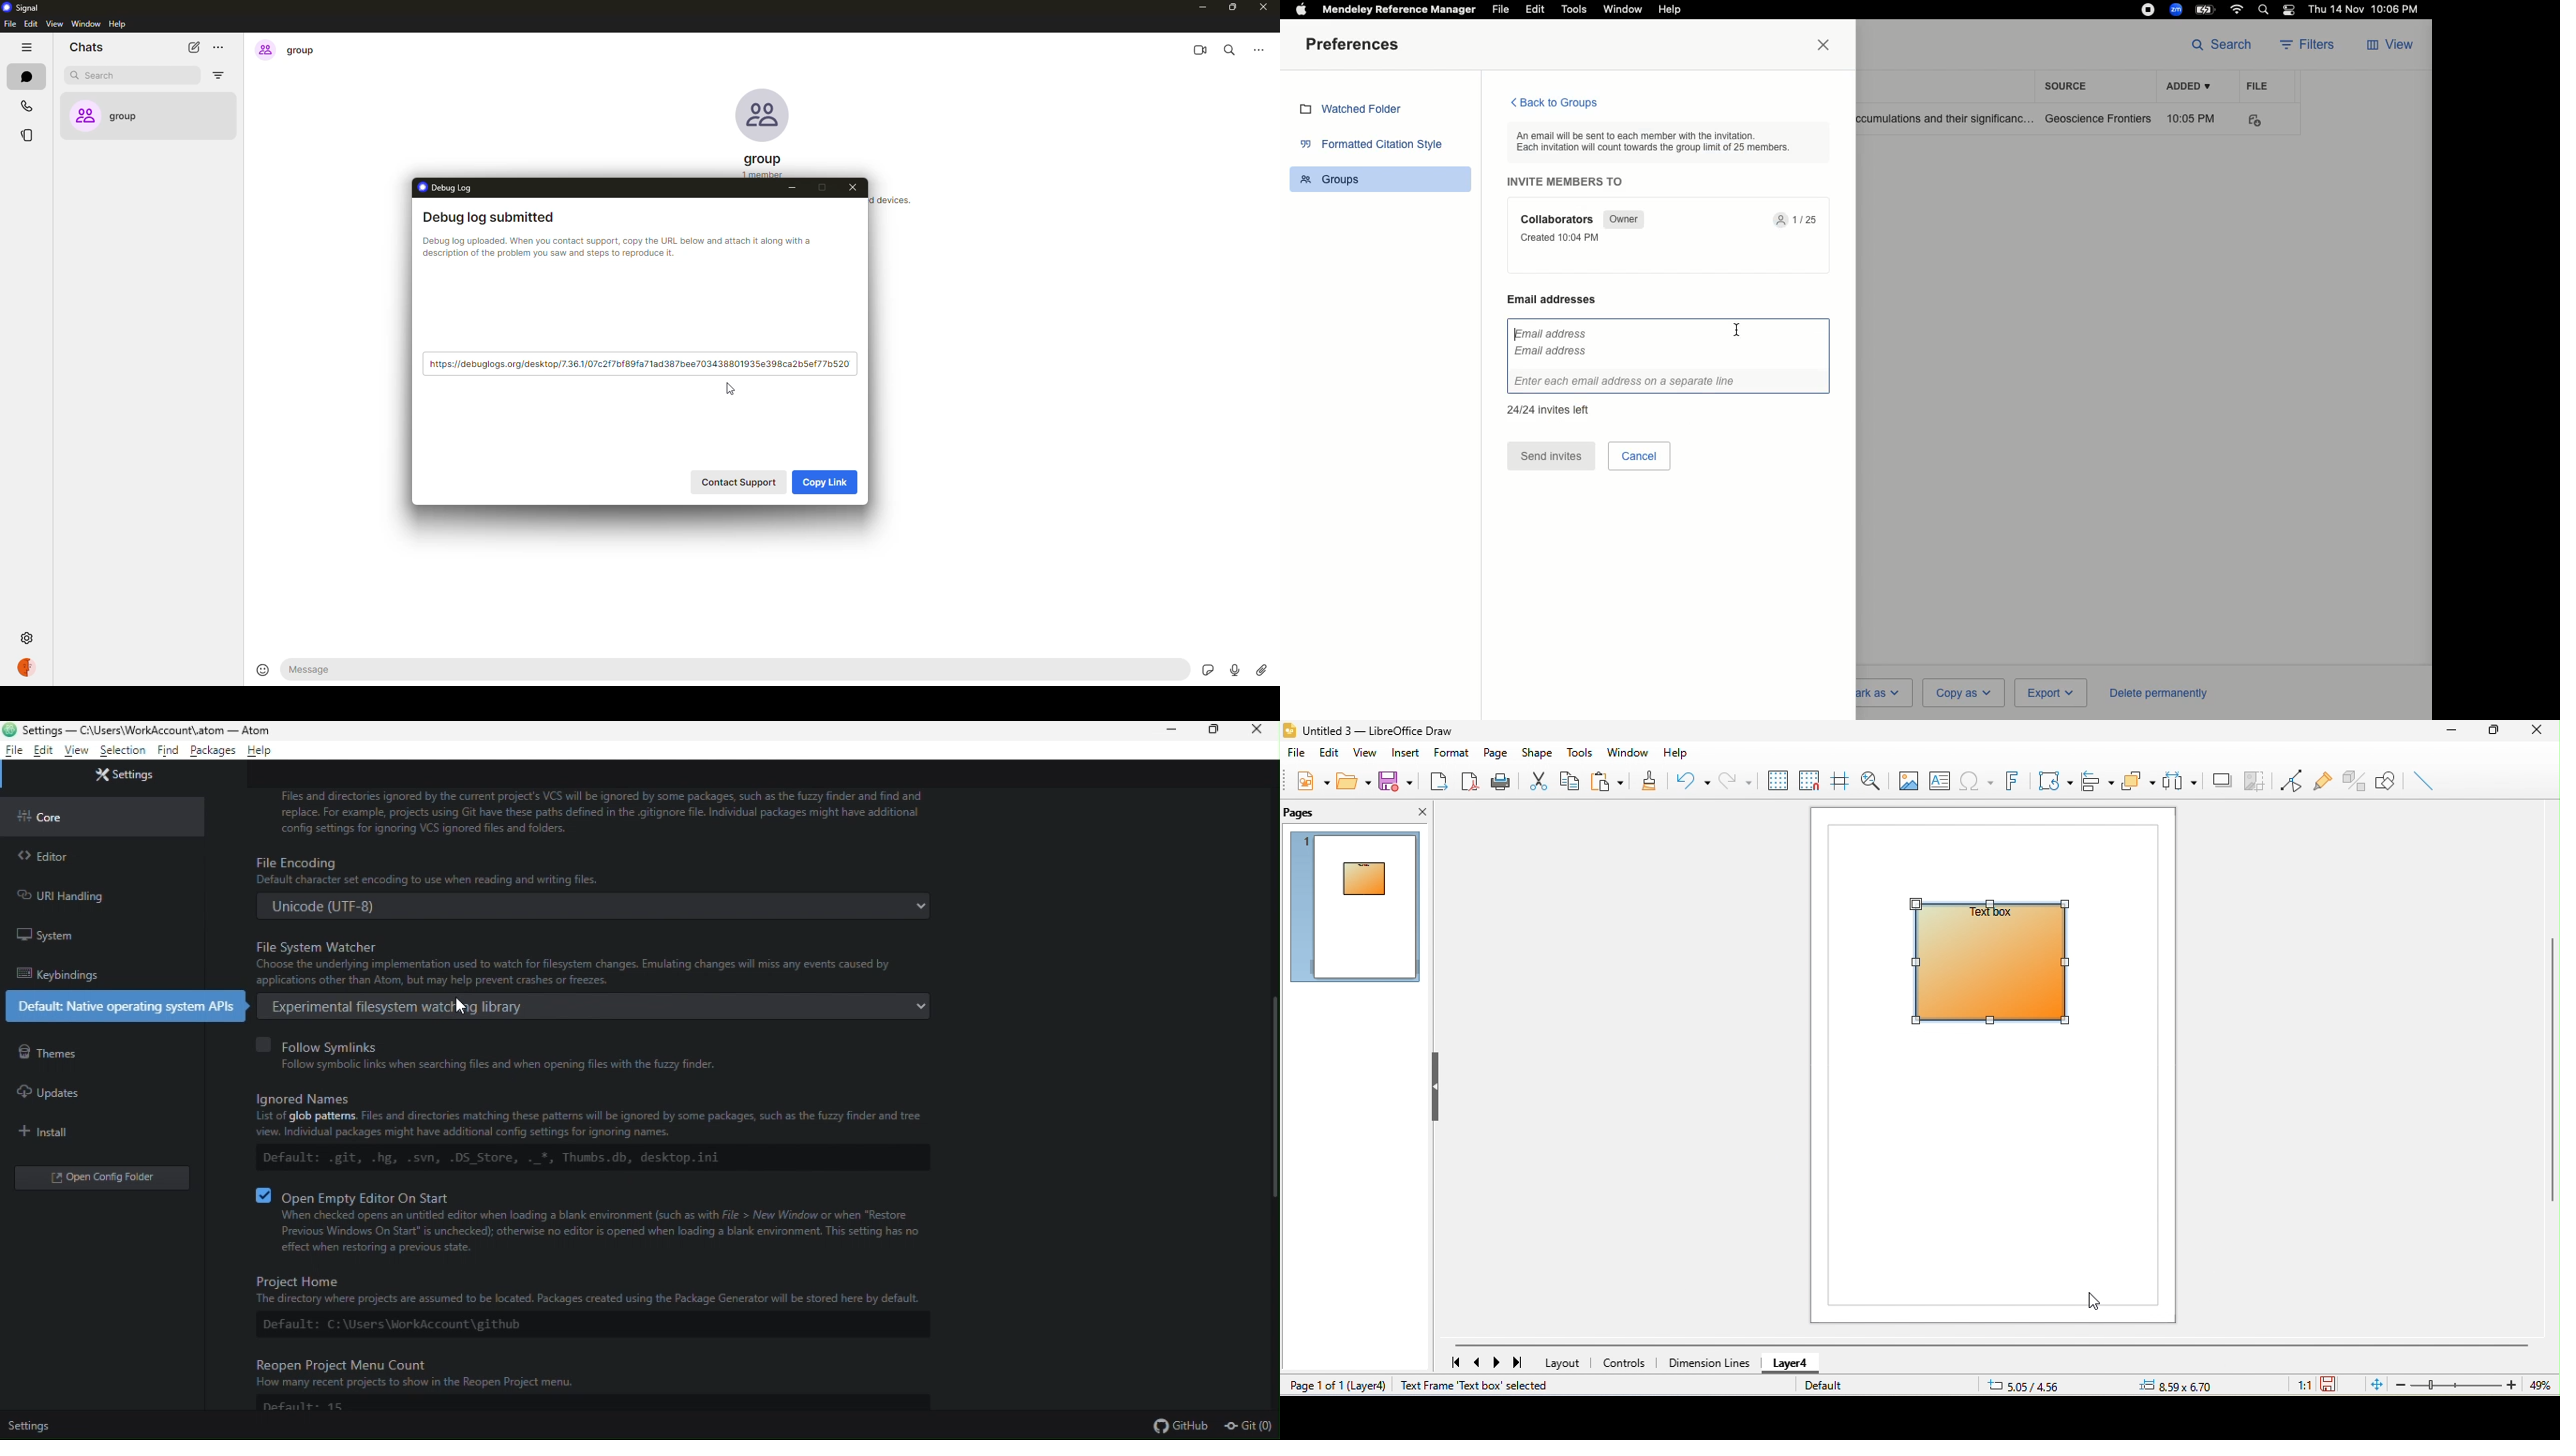 The image size is (2576, 1456). What do you see at coordinates (53, 23) in the screenshot?
I see `view` at bounding box center [53, 23].